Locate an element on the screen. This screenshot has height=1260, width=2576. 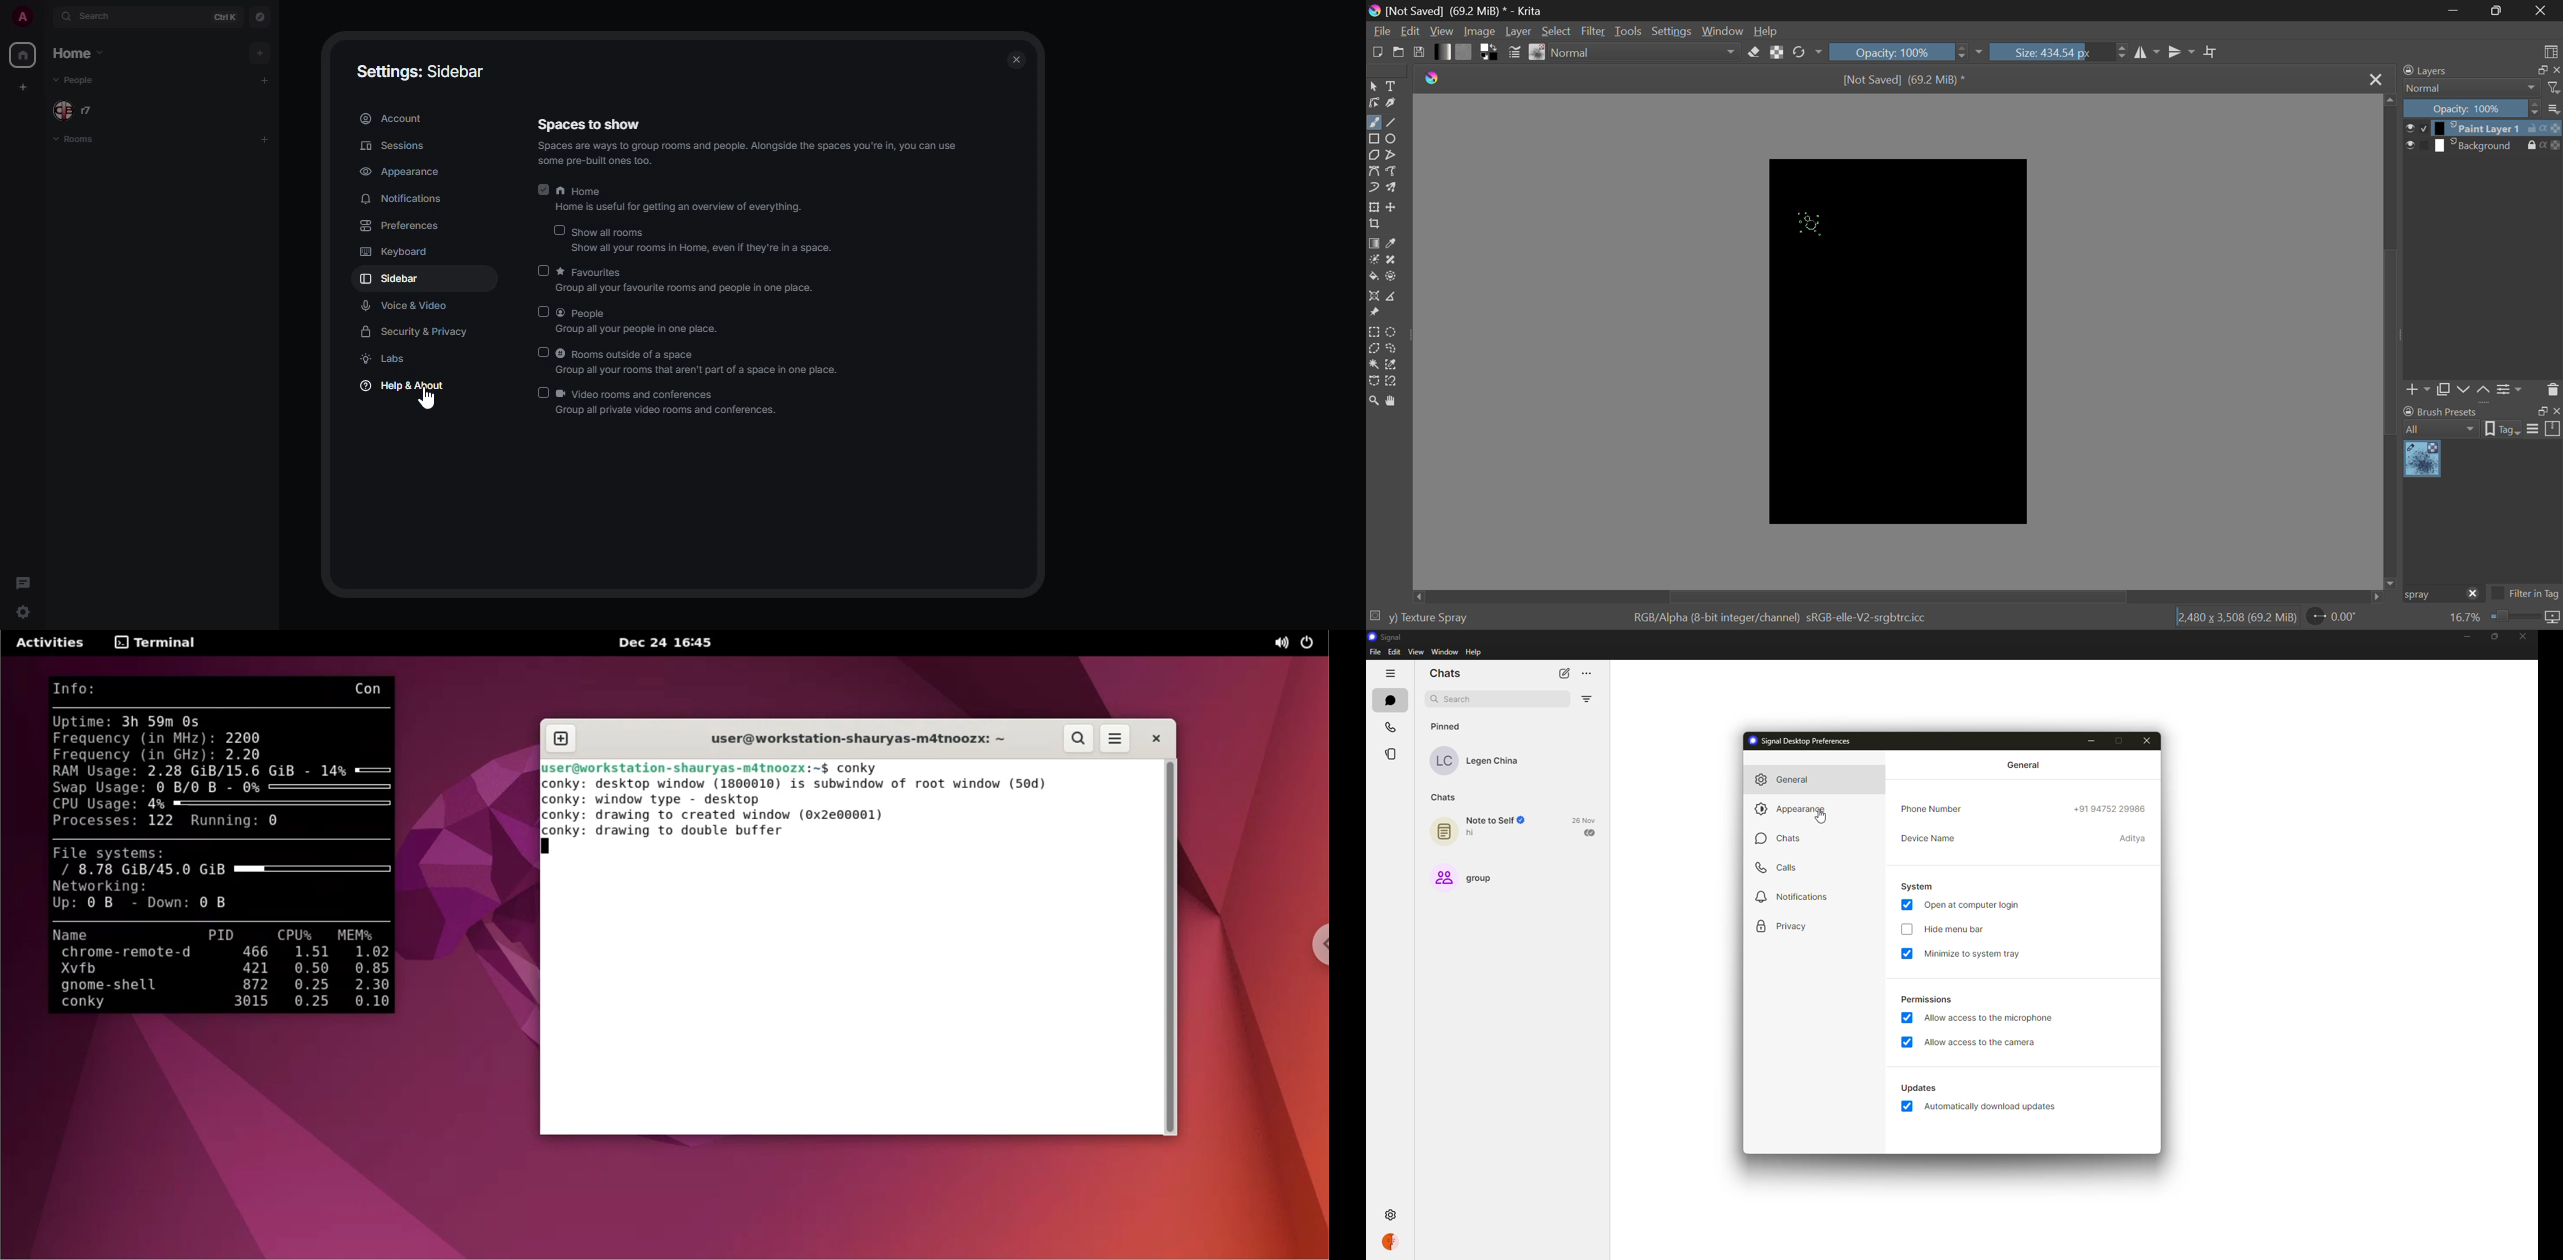
more is located at coordinates (1587, 674).